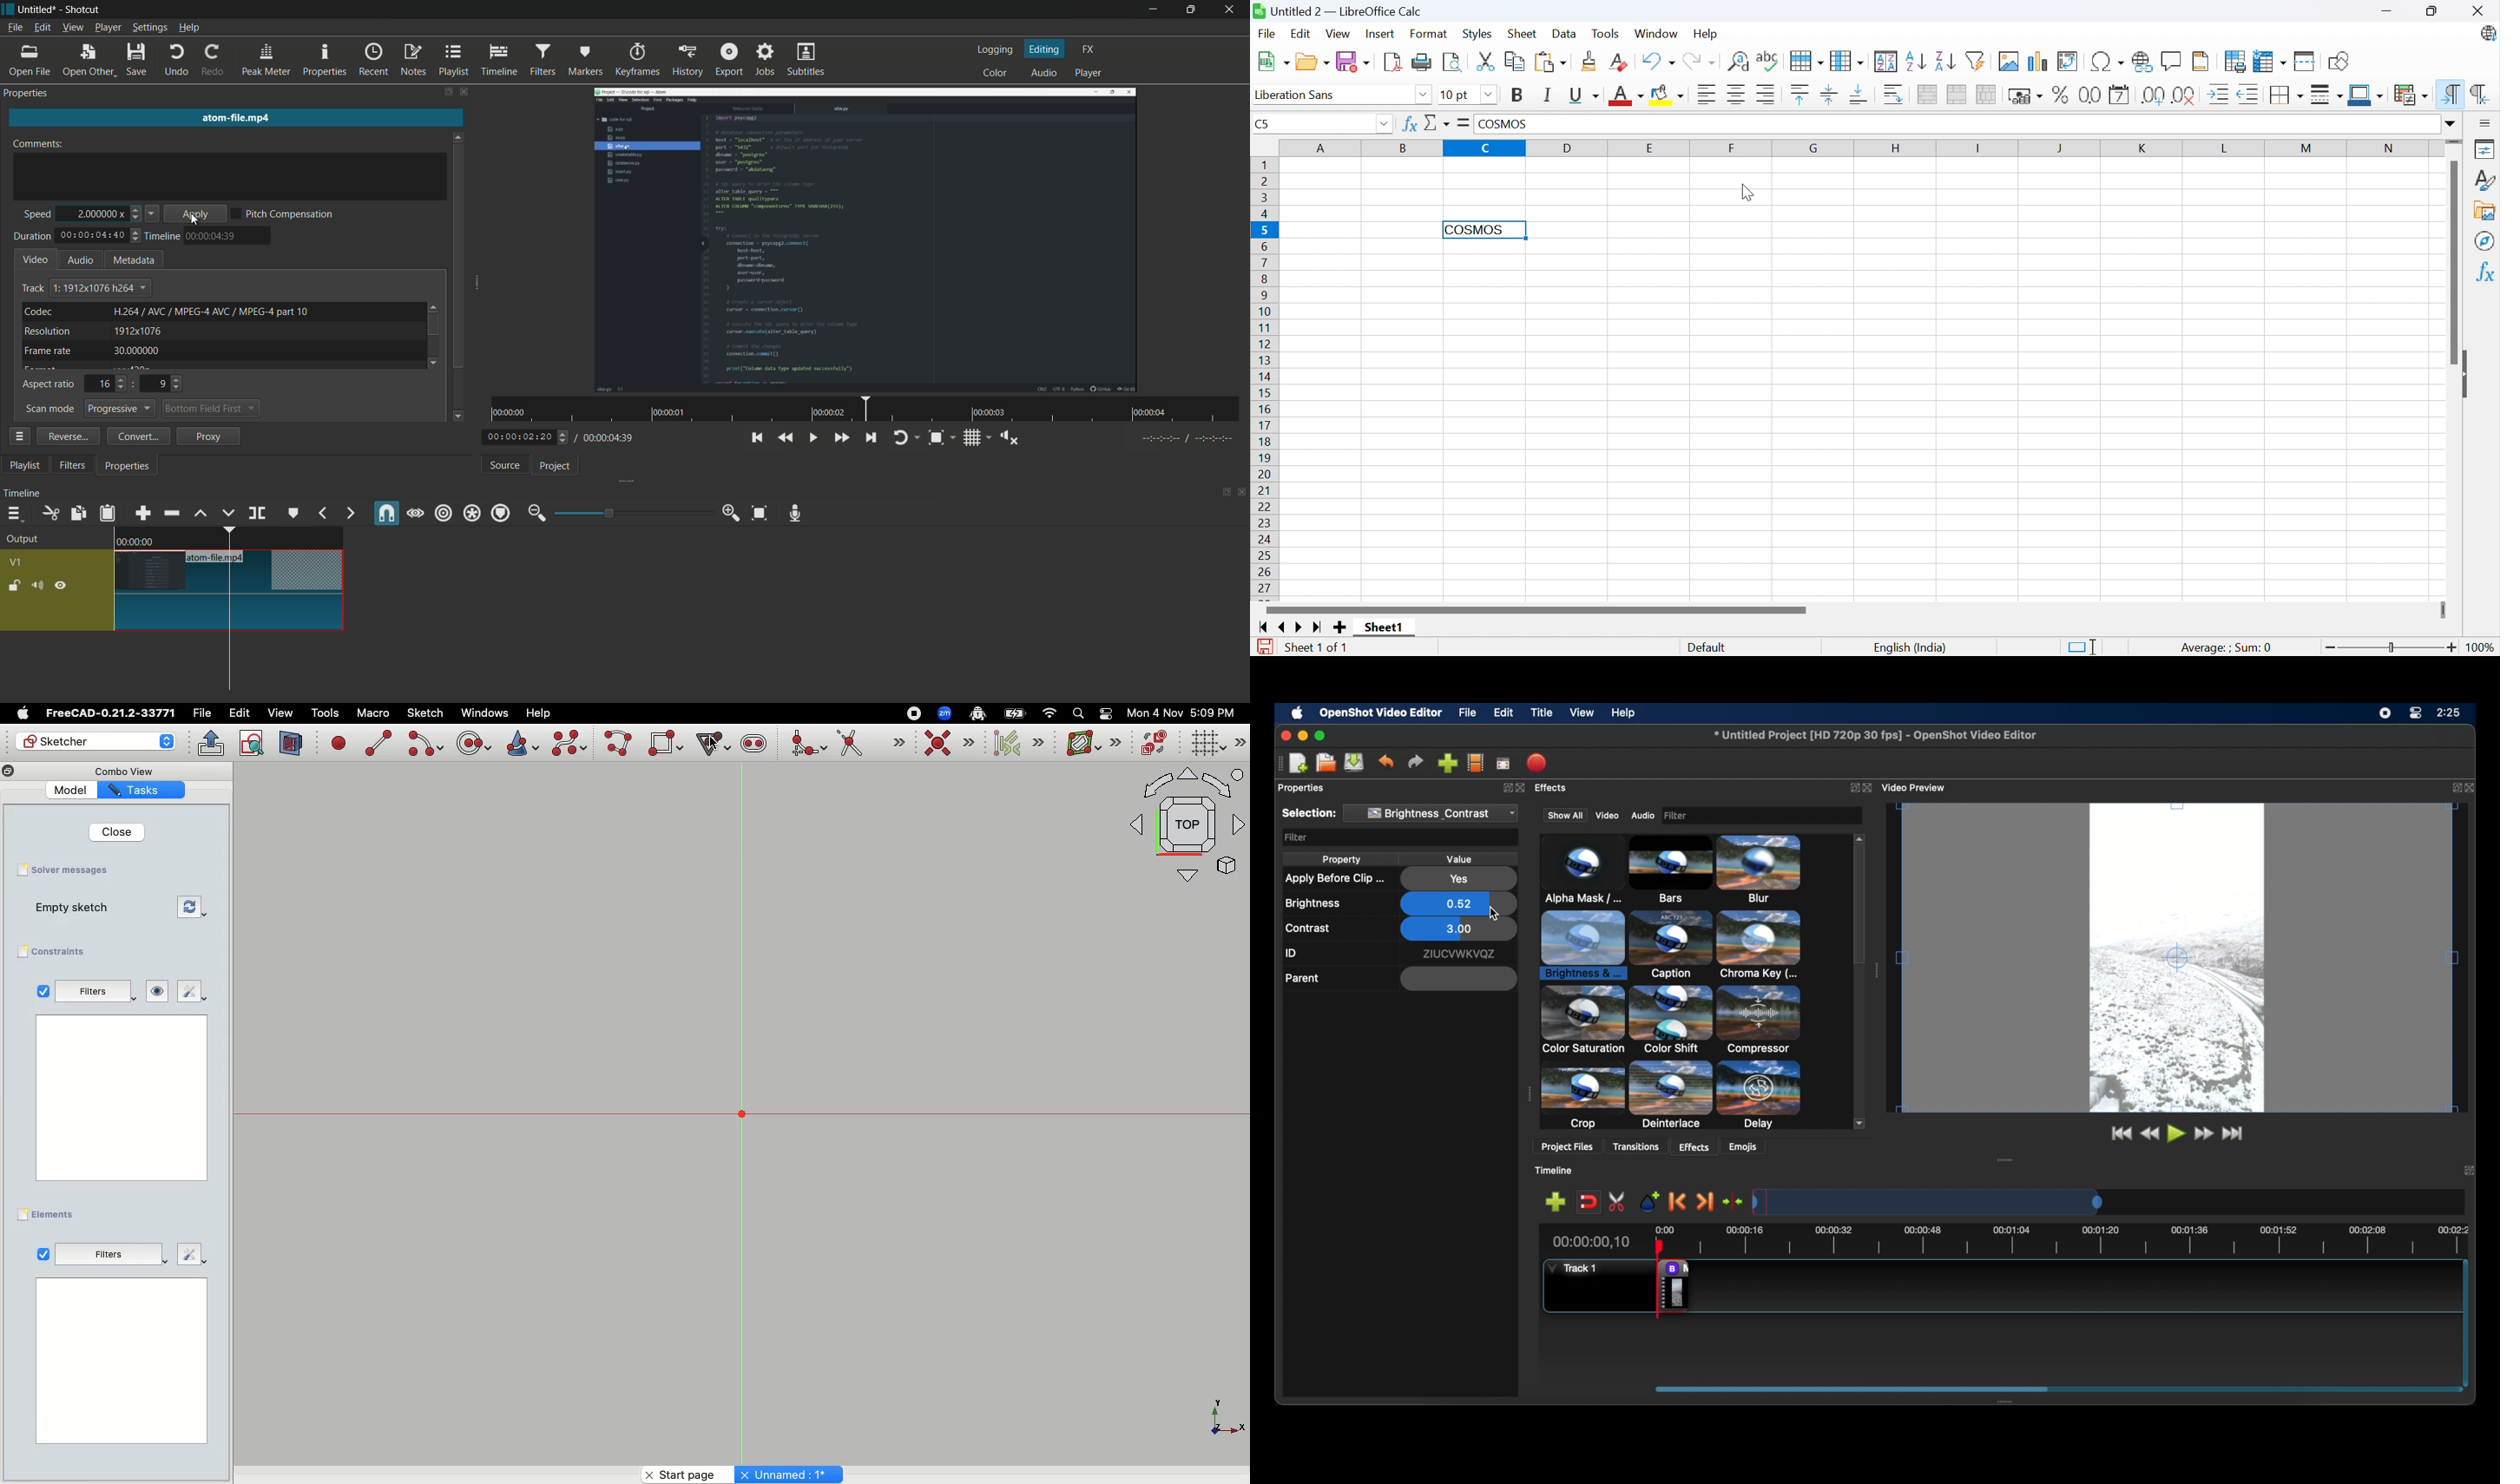 The image size is (2520, 1484). Describe the element at coordinates (1548, 96) in the screenshot. I see `Italic` at that location.